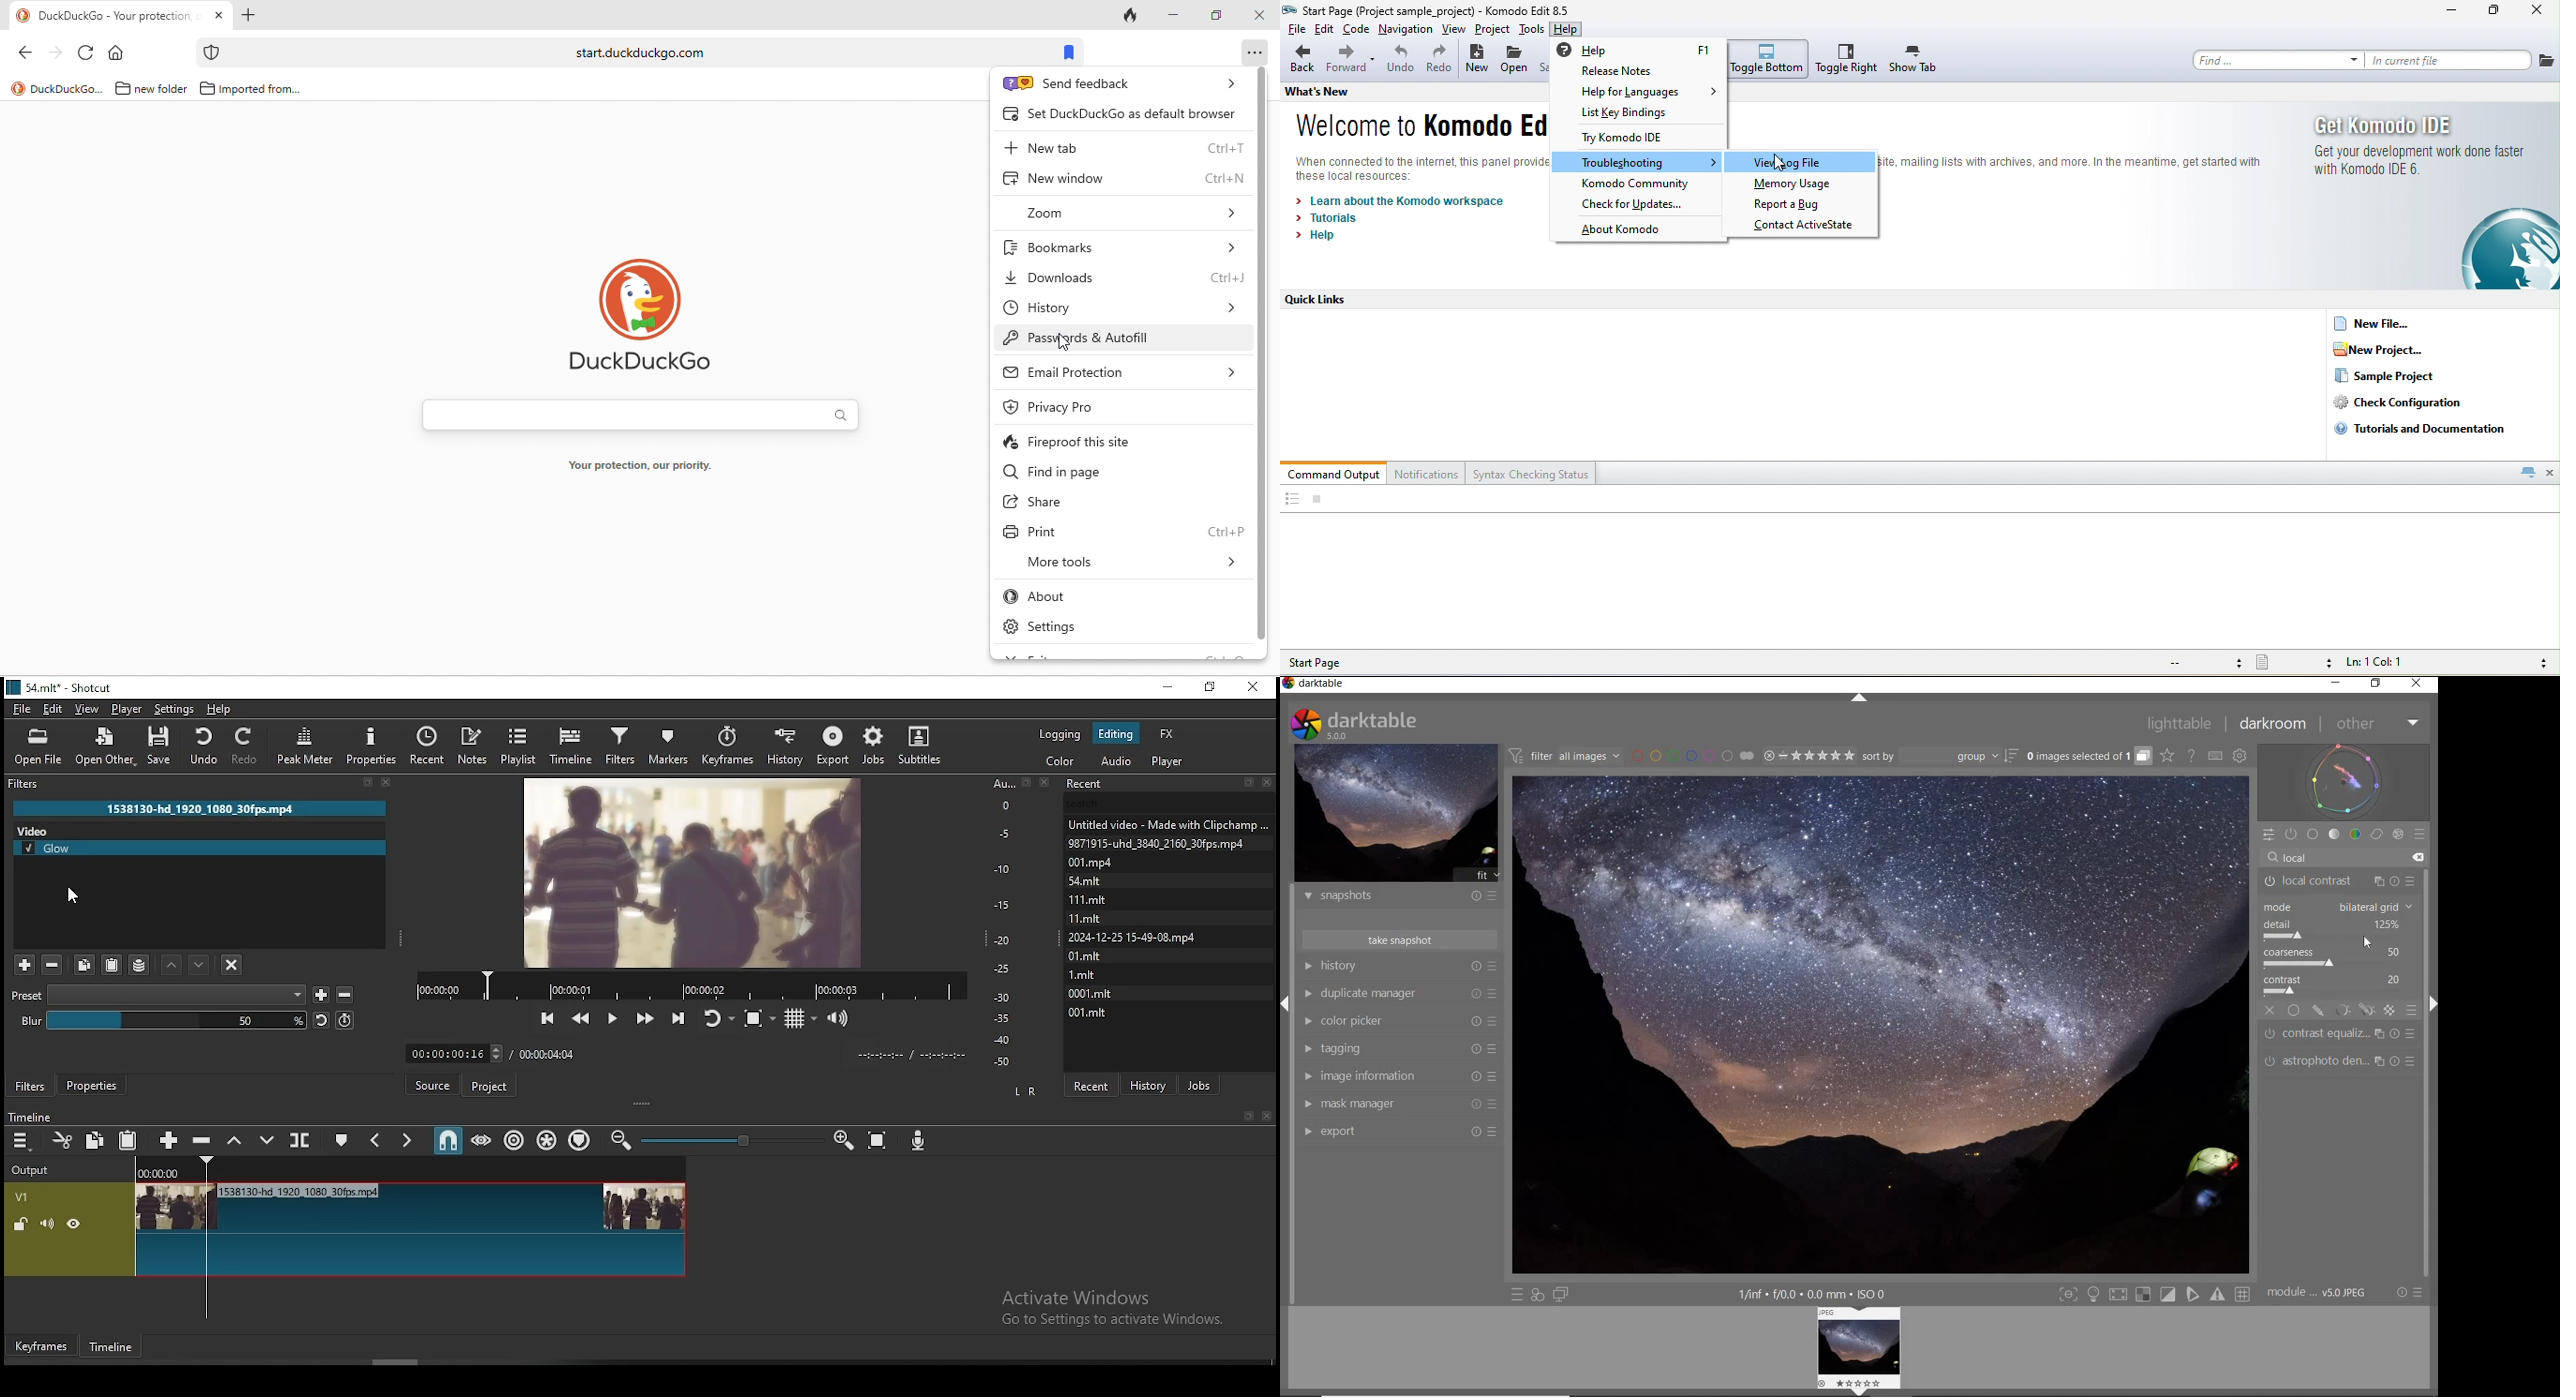  What do you see at coordinates (2190, 723) in the screenshot?
I see `LIGHTTABLE` at bounding box center [2190, 723].